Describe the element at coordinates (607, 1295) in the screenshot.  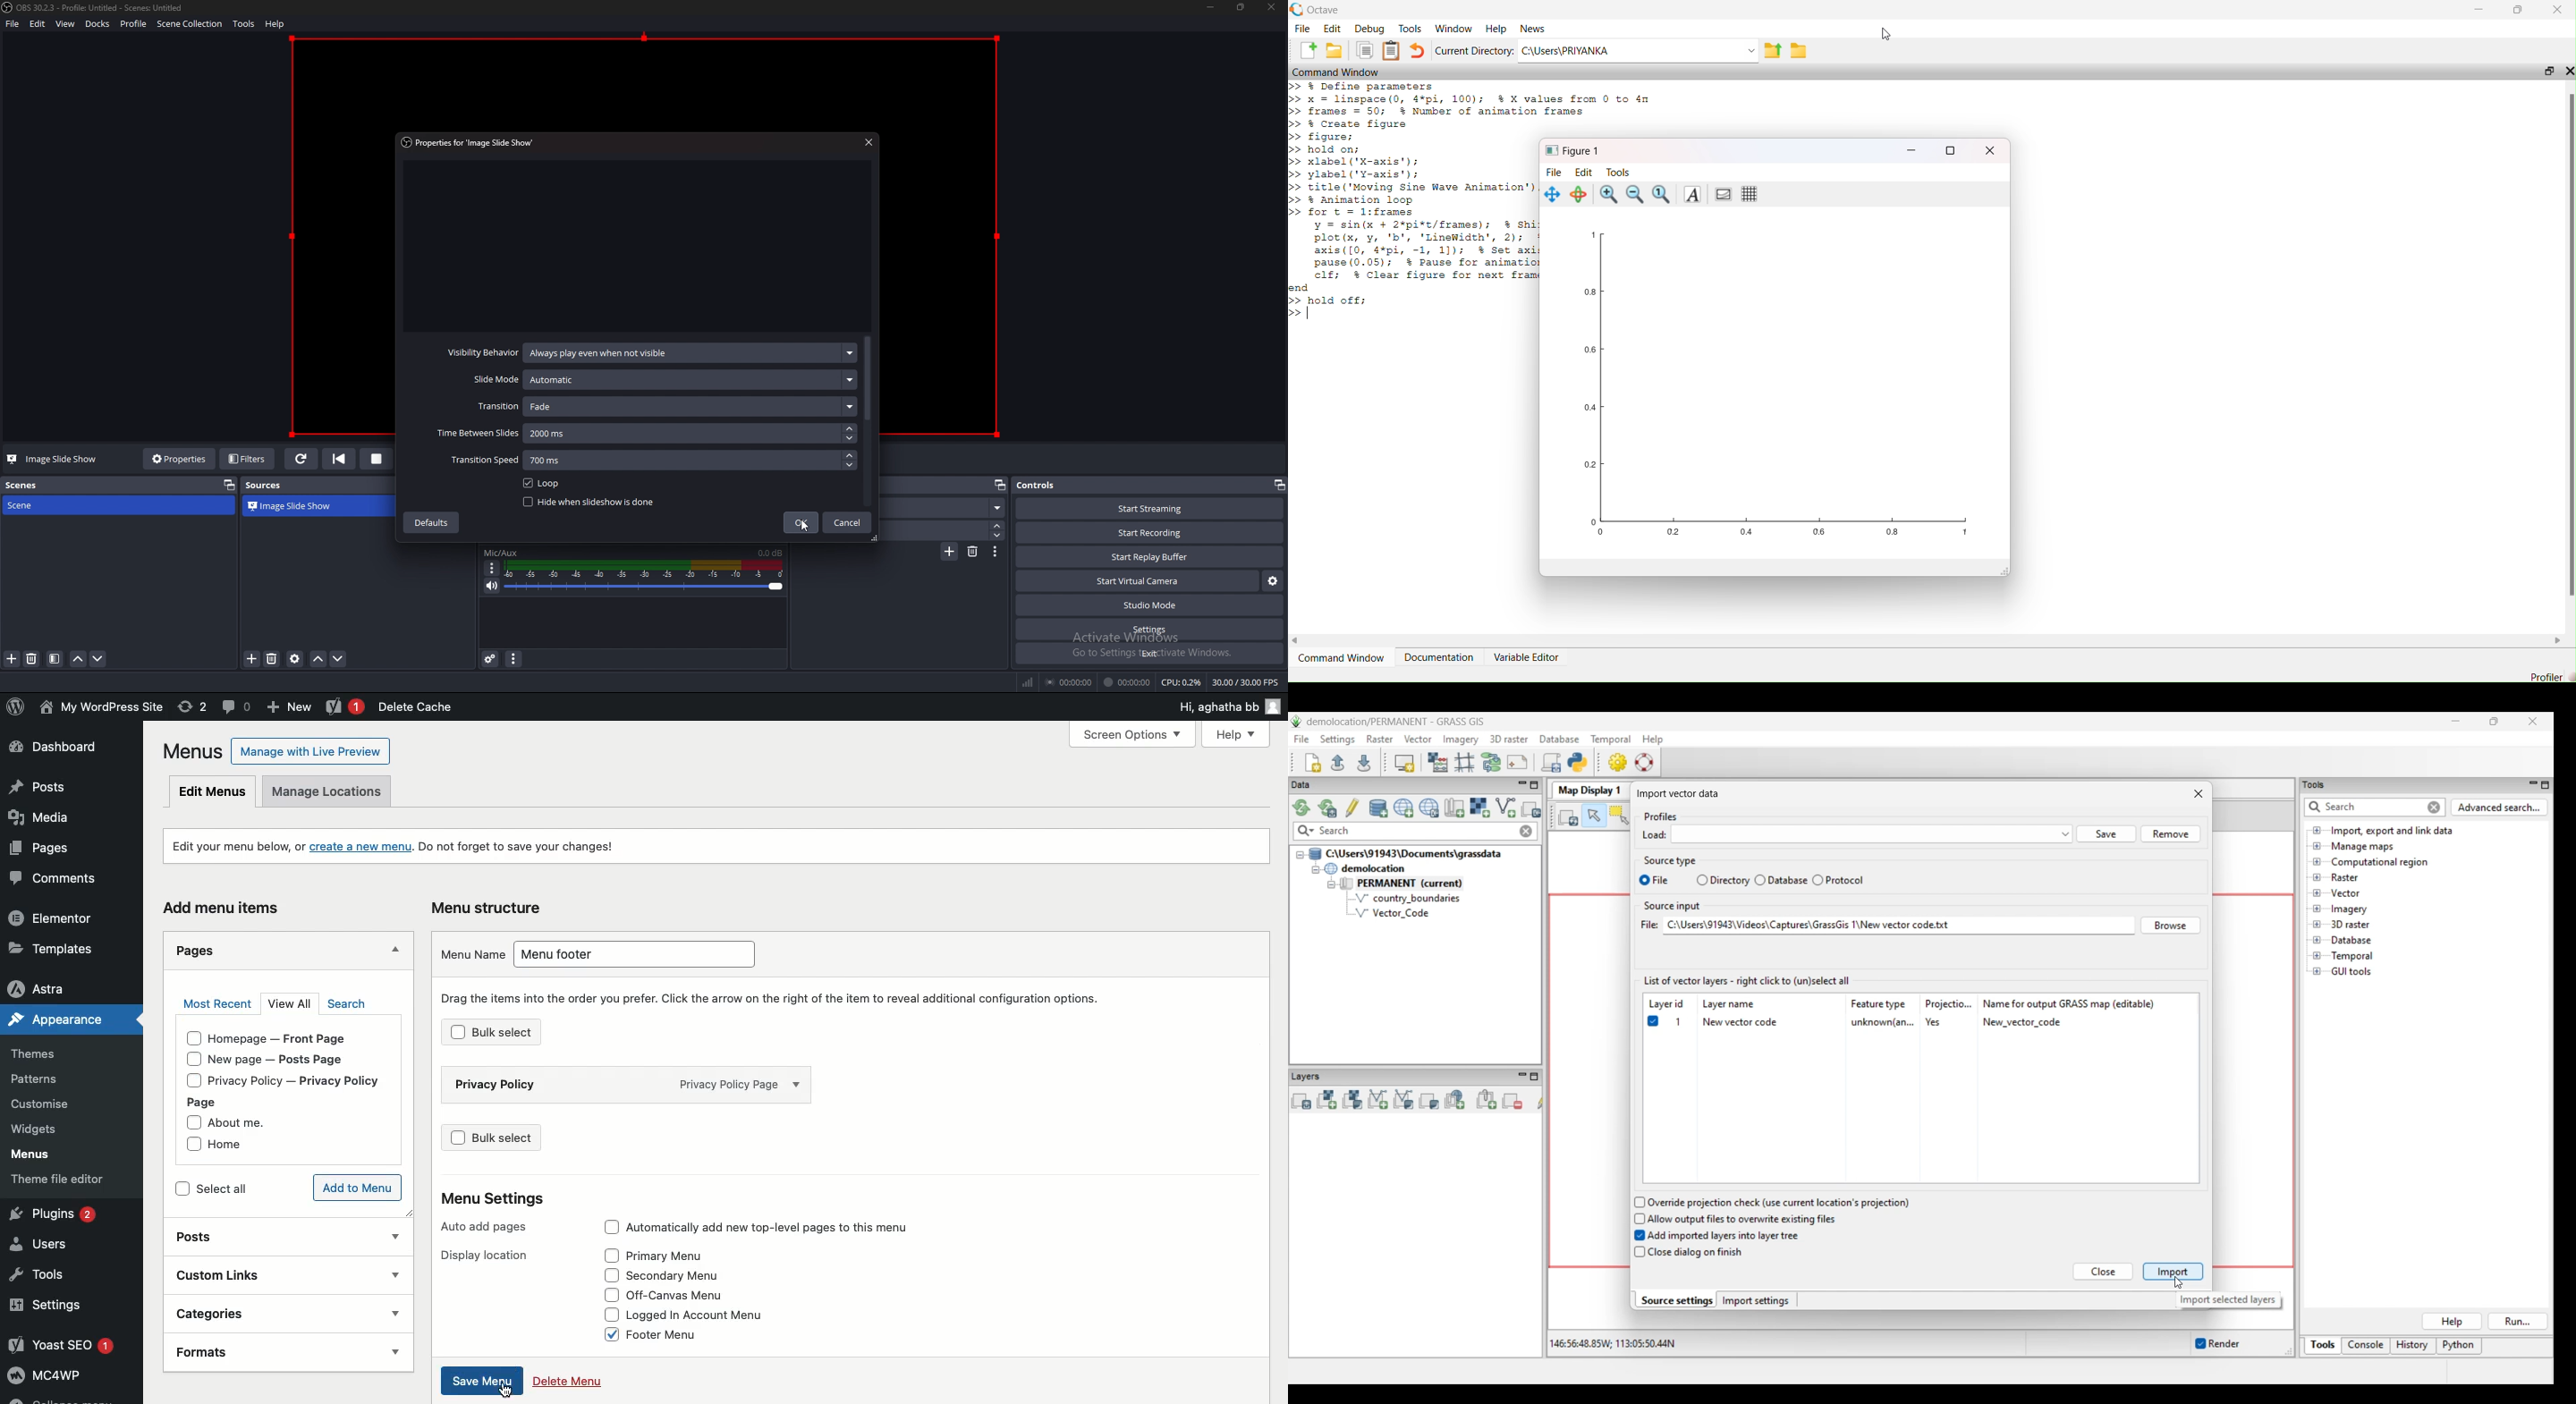
I see `Check box` at that location.